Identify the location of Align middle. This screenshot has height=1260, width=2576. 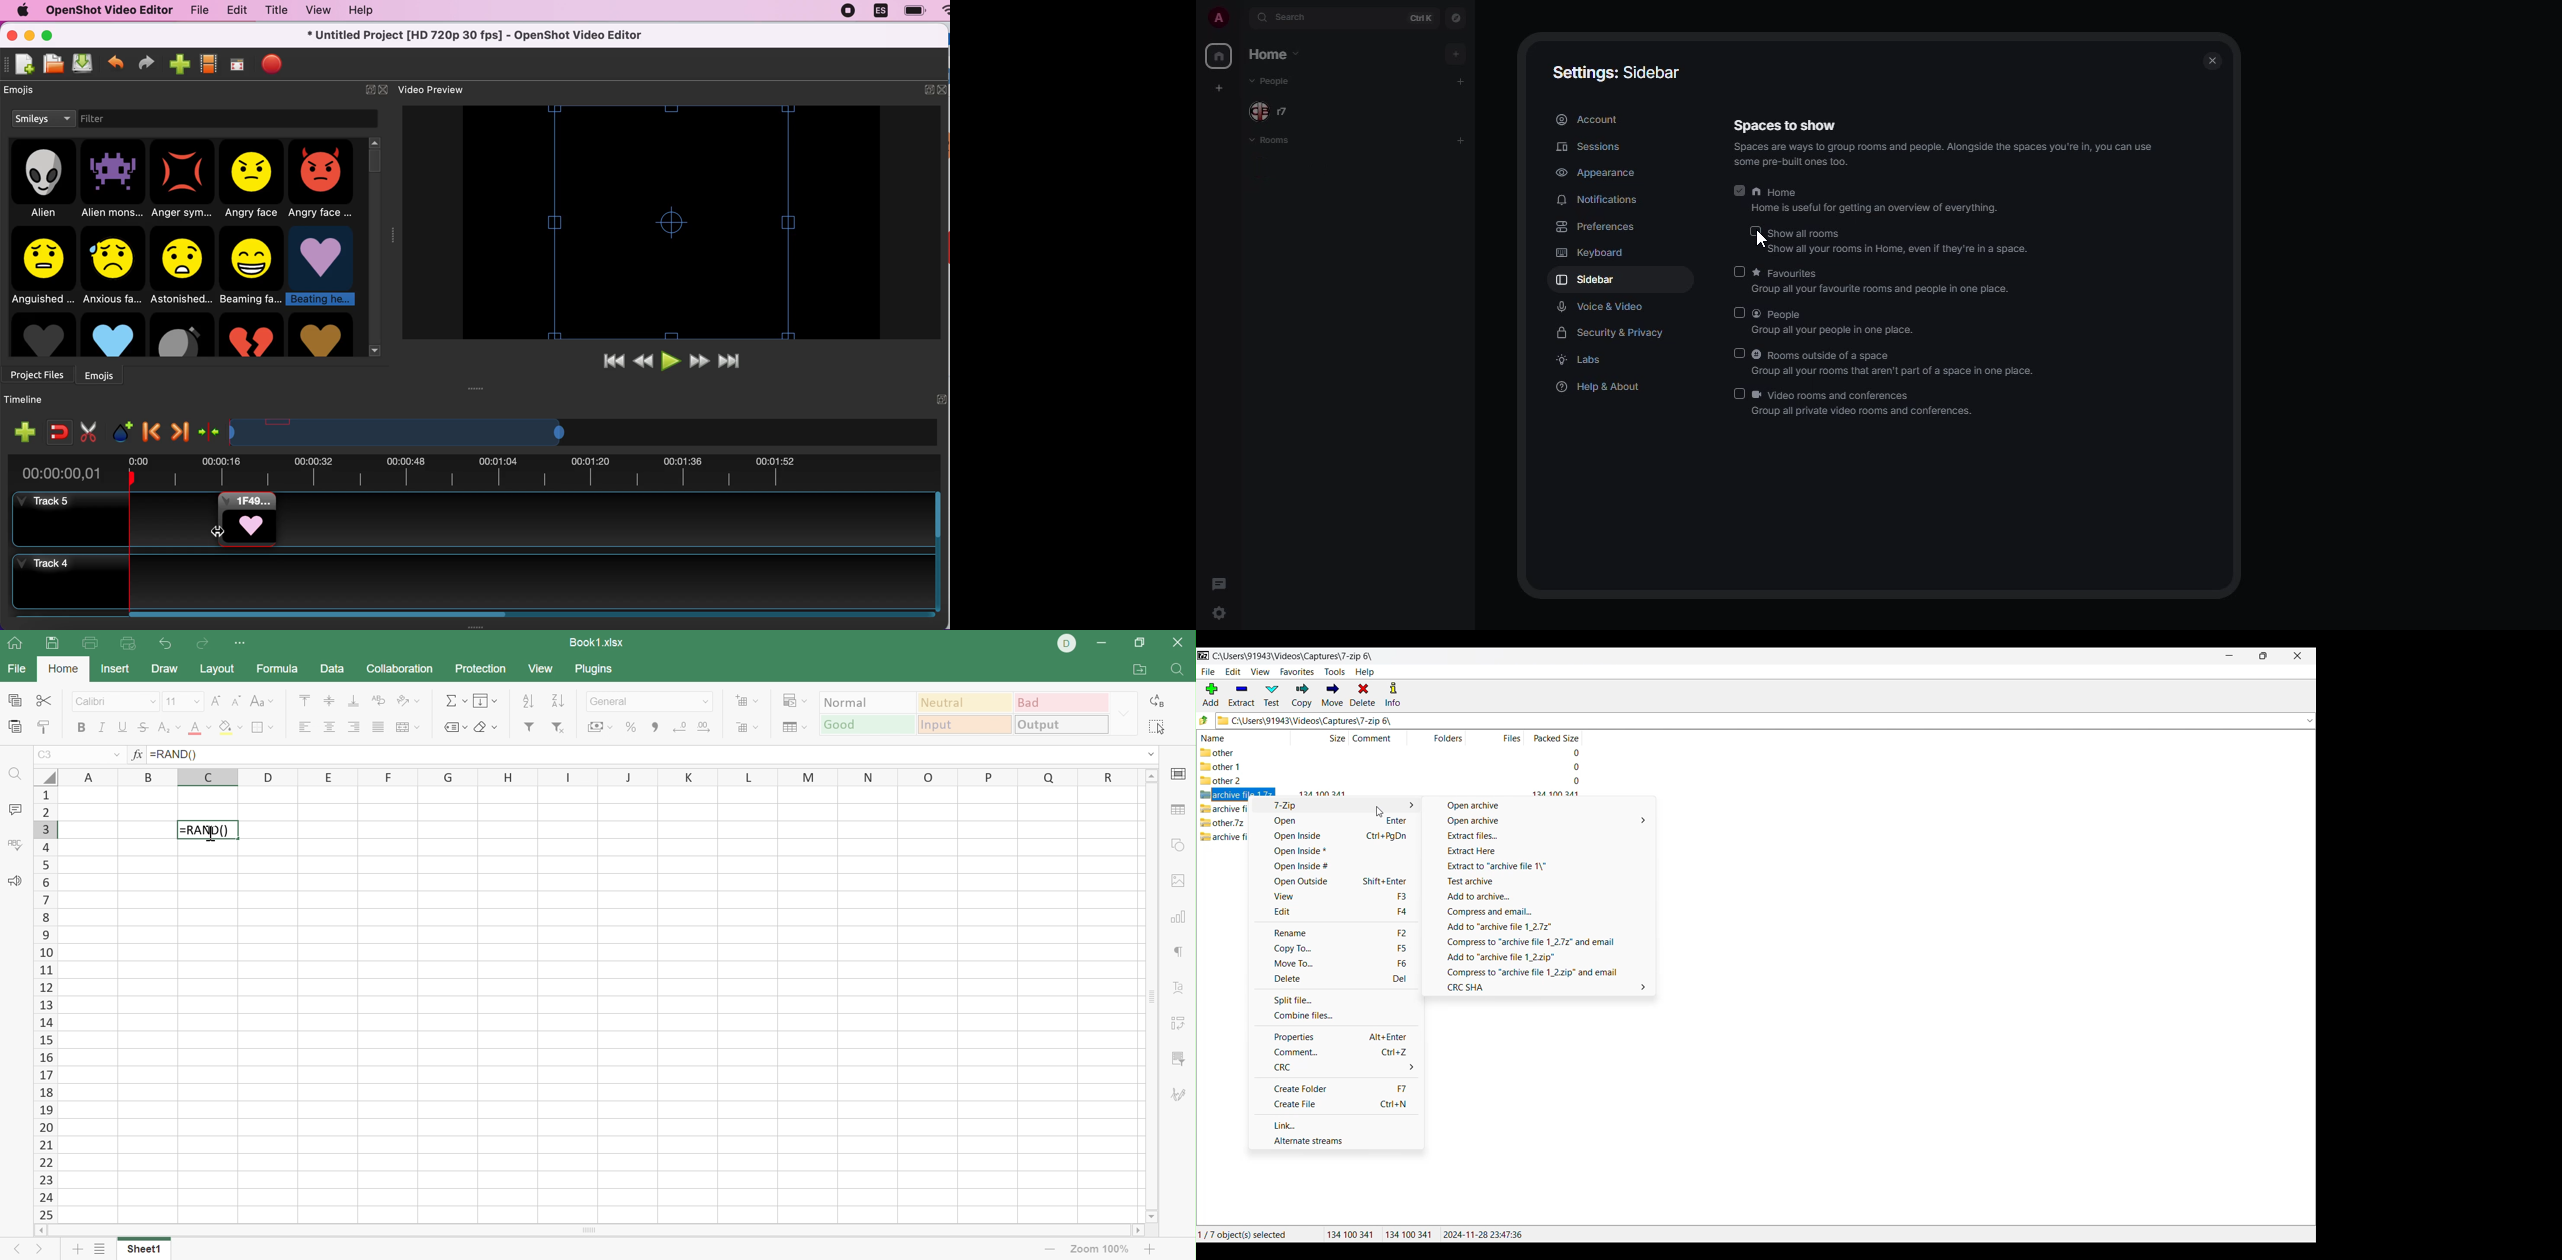
(328, 699).